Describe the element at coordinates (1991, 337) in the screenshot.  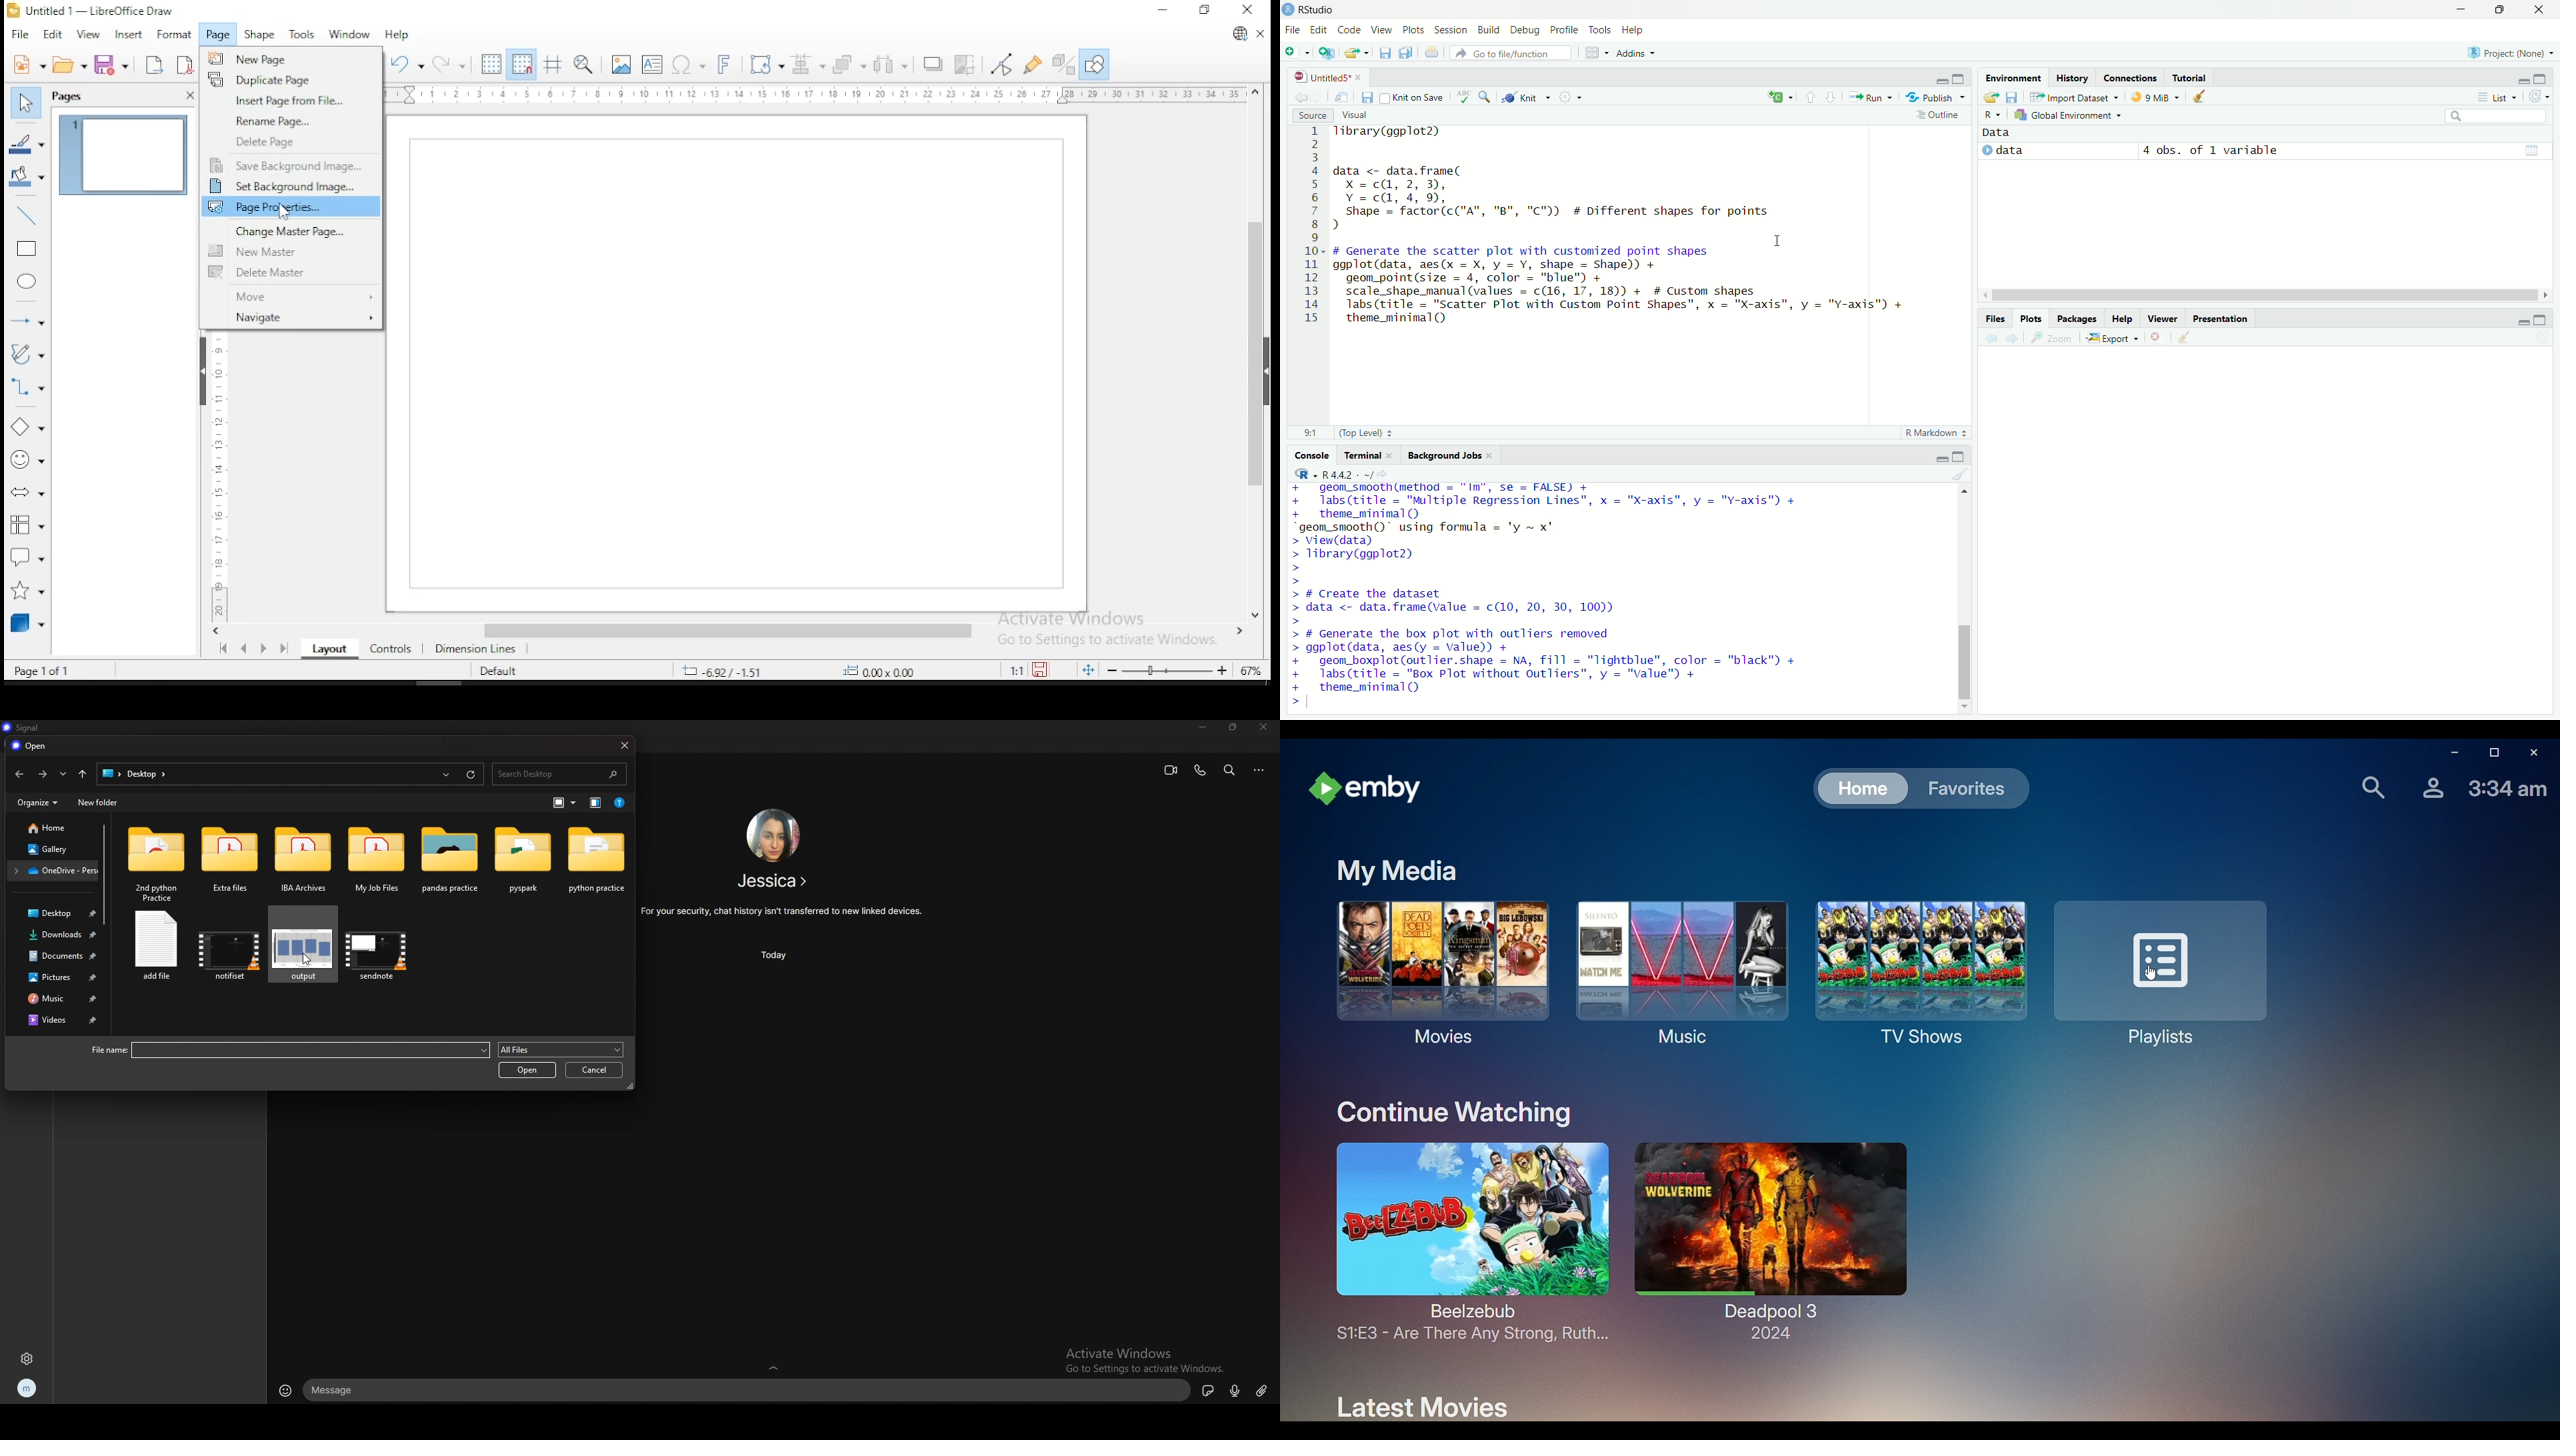
I see `Previous plot` at that location.